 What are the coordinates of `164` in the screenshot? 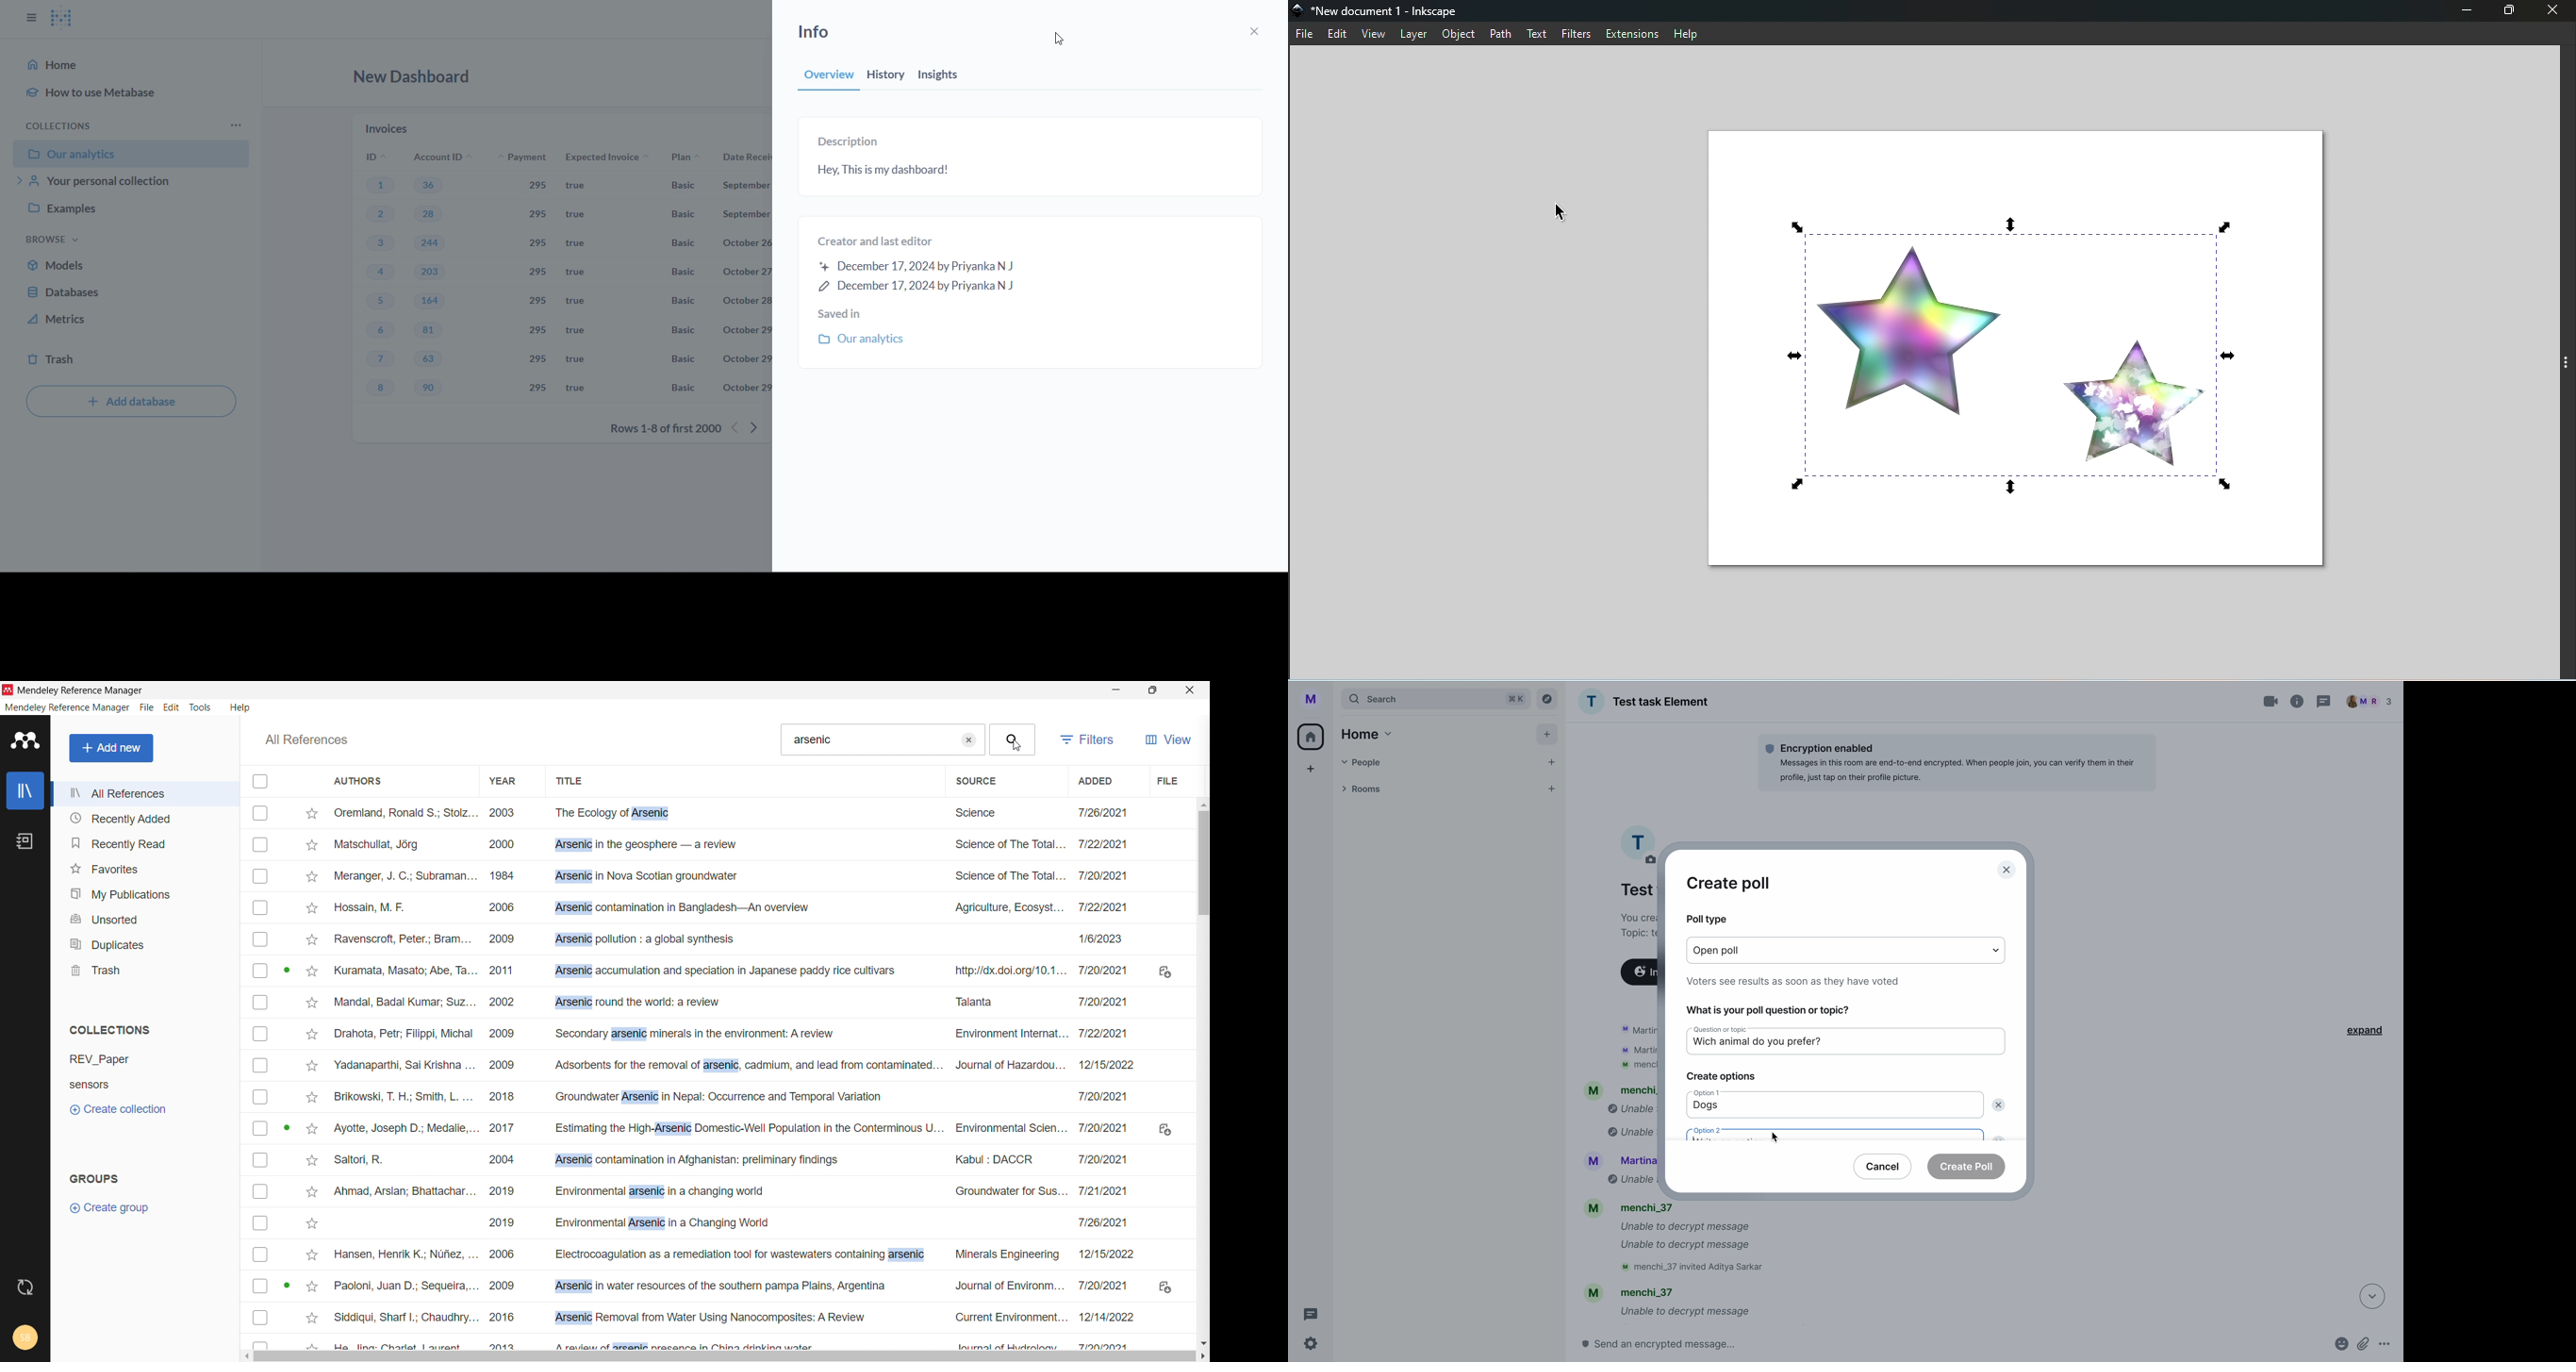 It's located at (429, 301).